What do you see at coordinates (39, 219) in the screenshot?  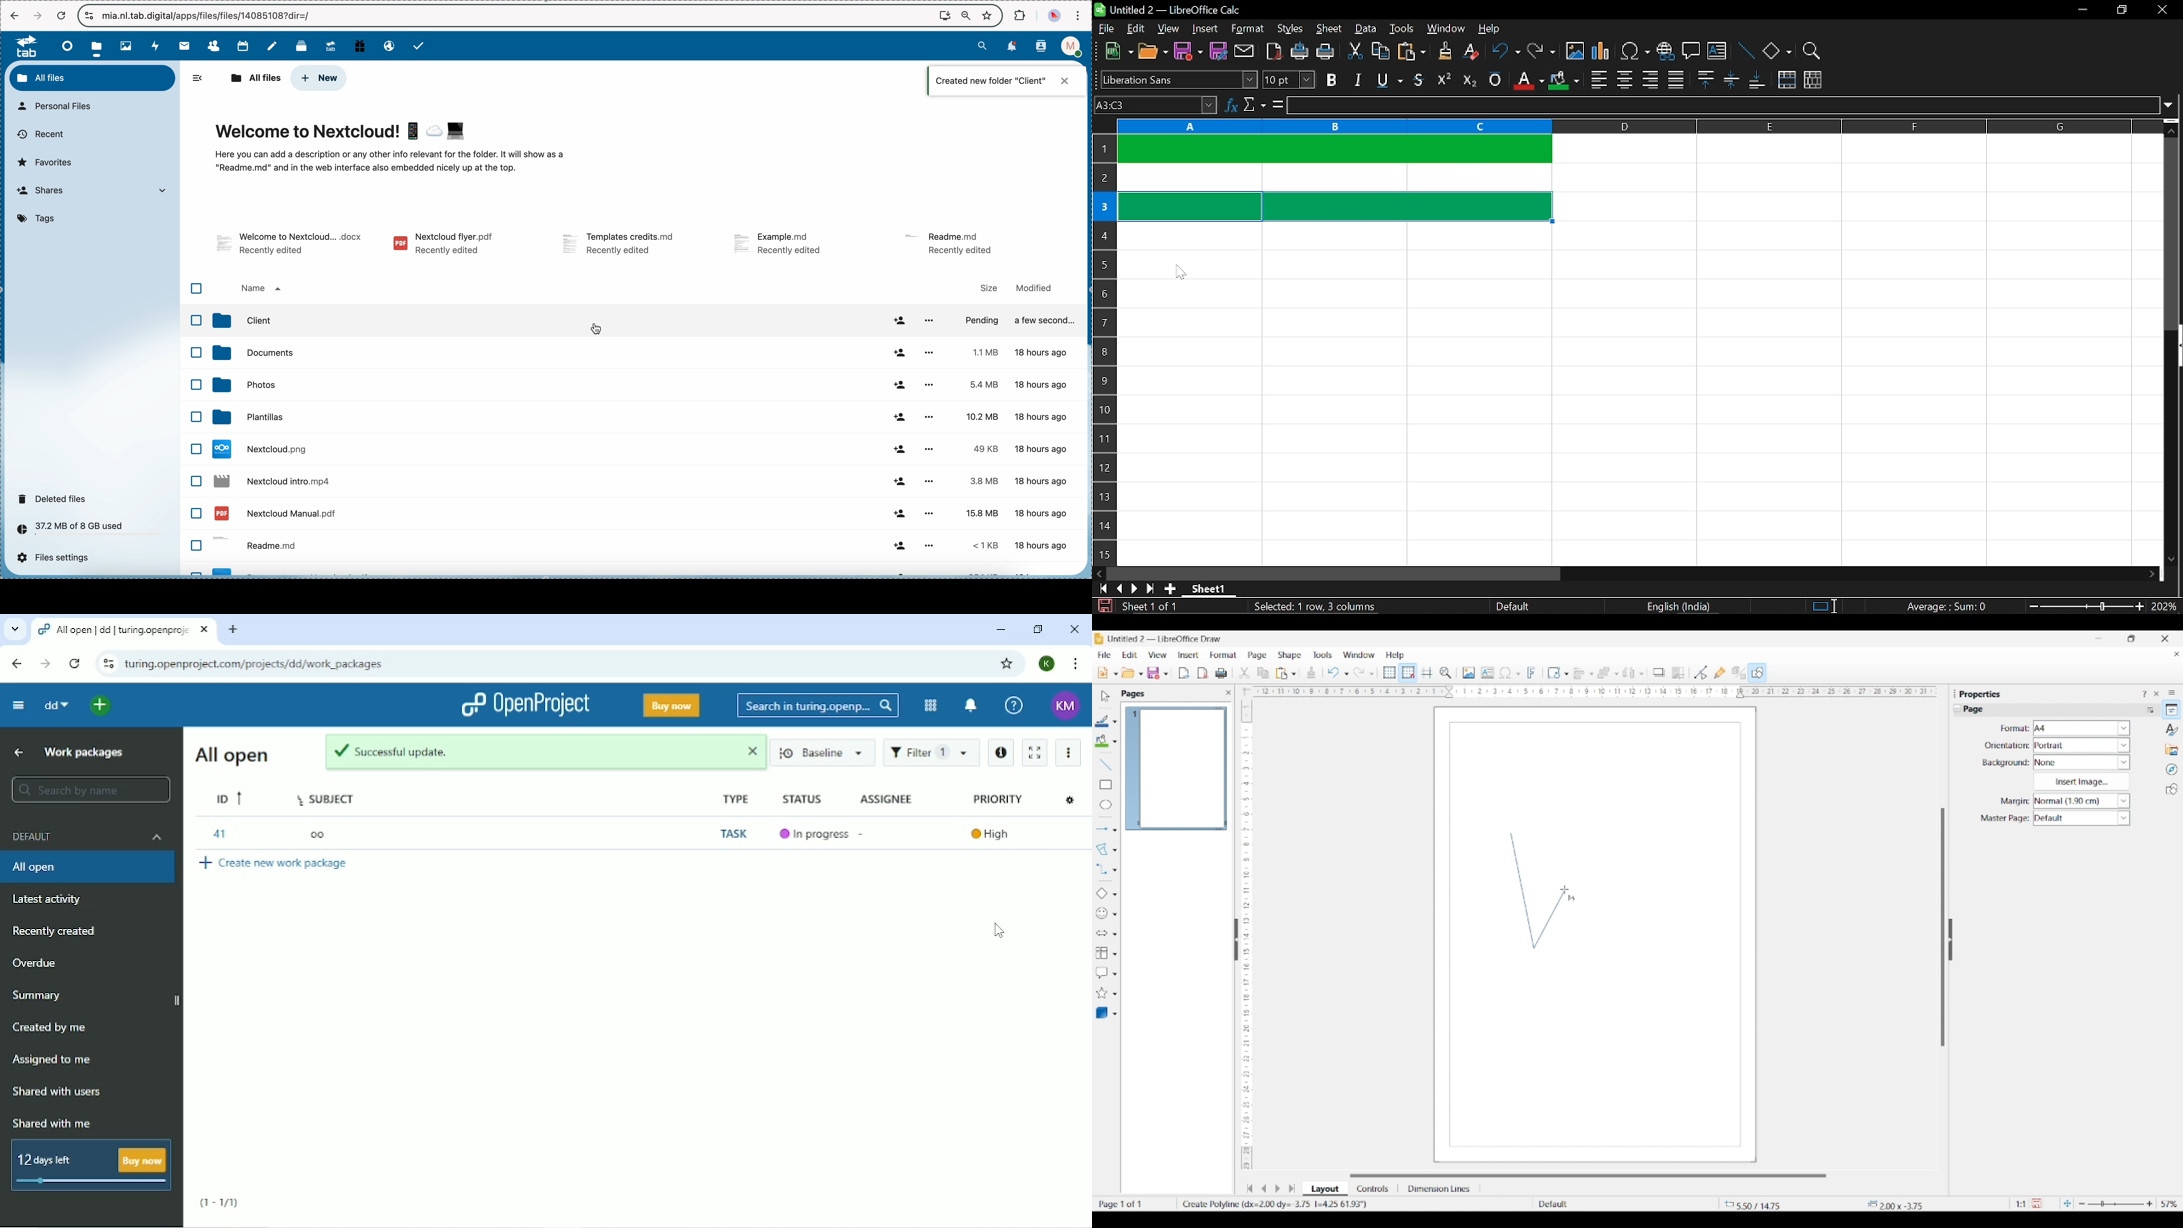 I see `tags` at bounding box center [39, 219].